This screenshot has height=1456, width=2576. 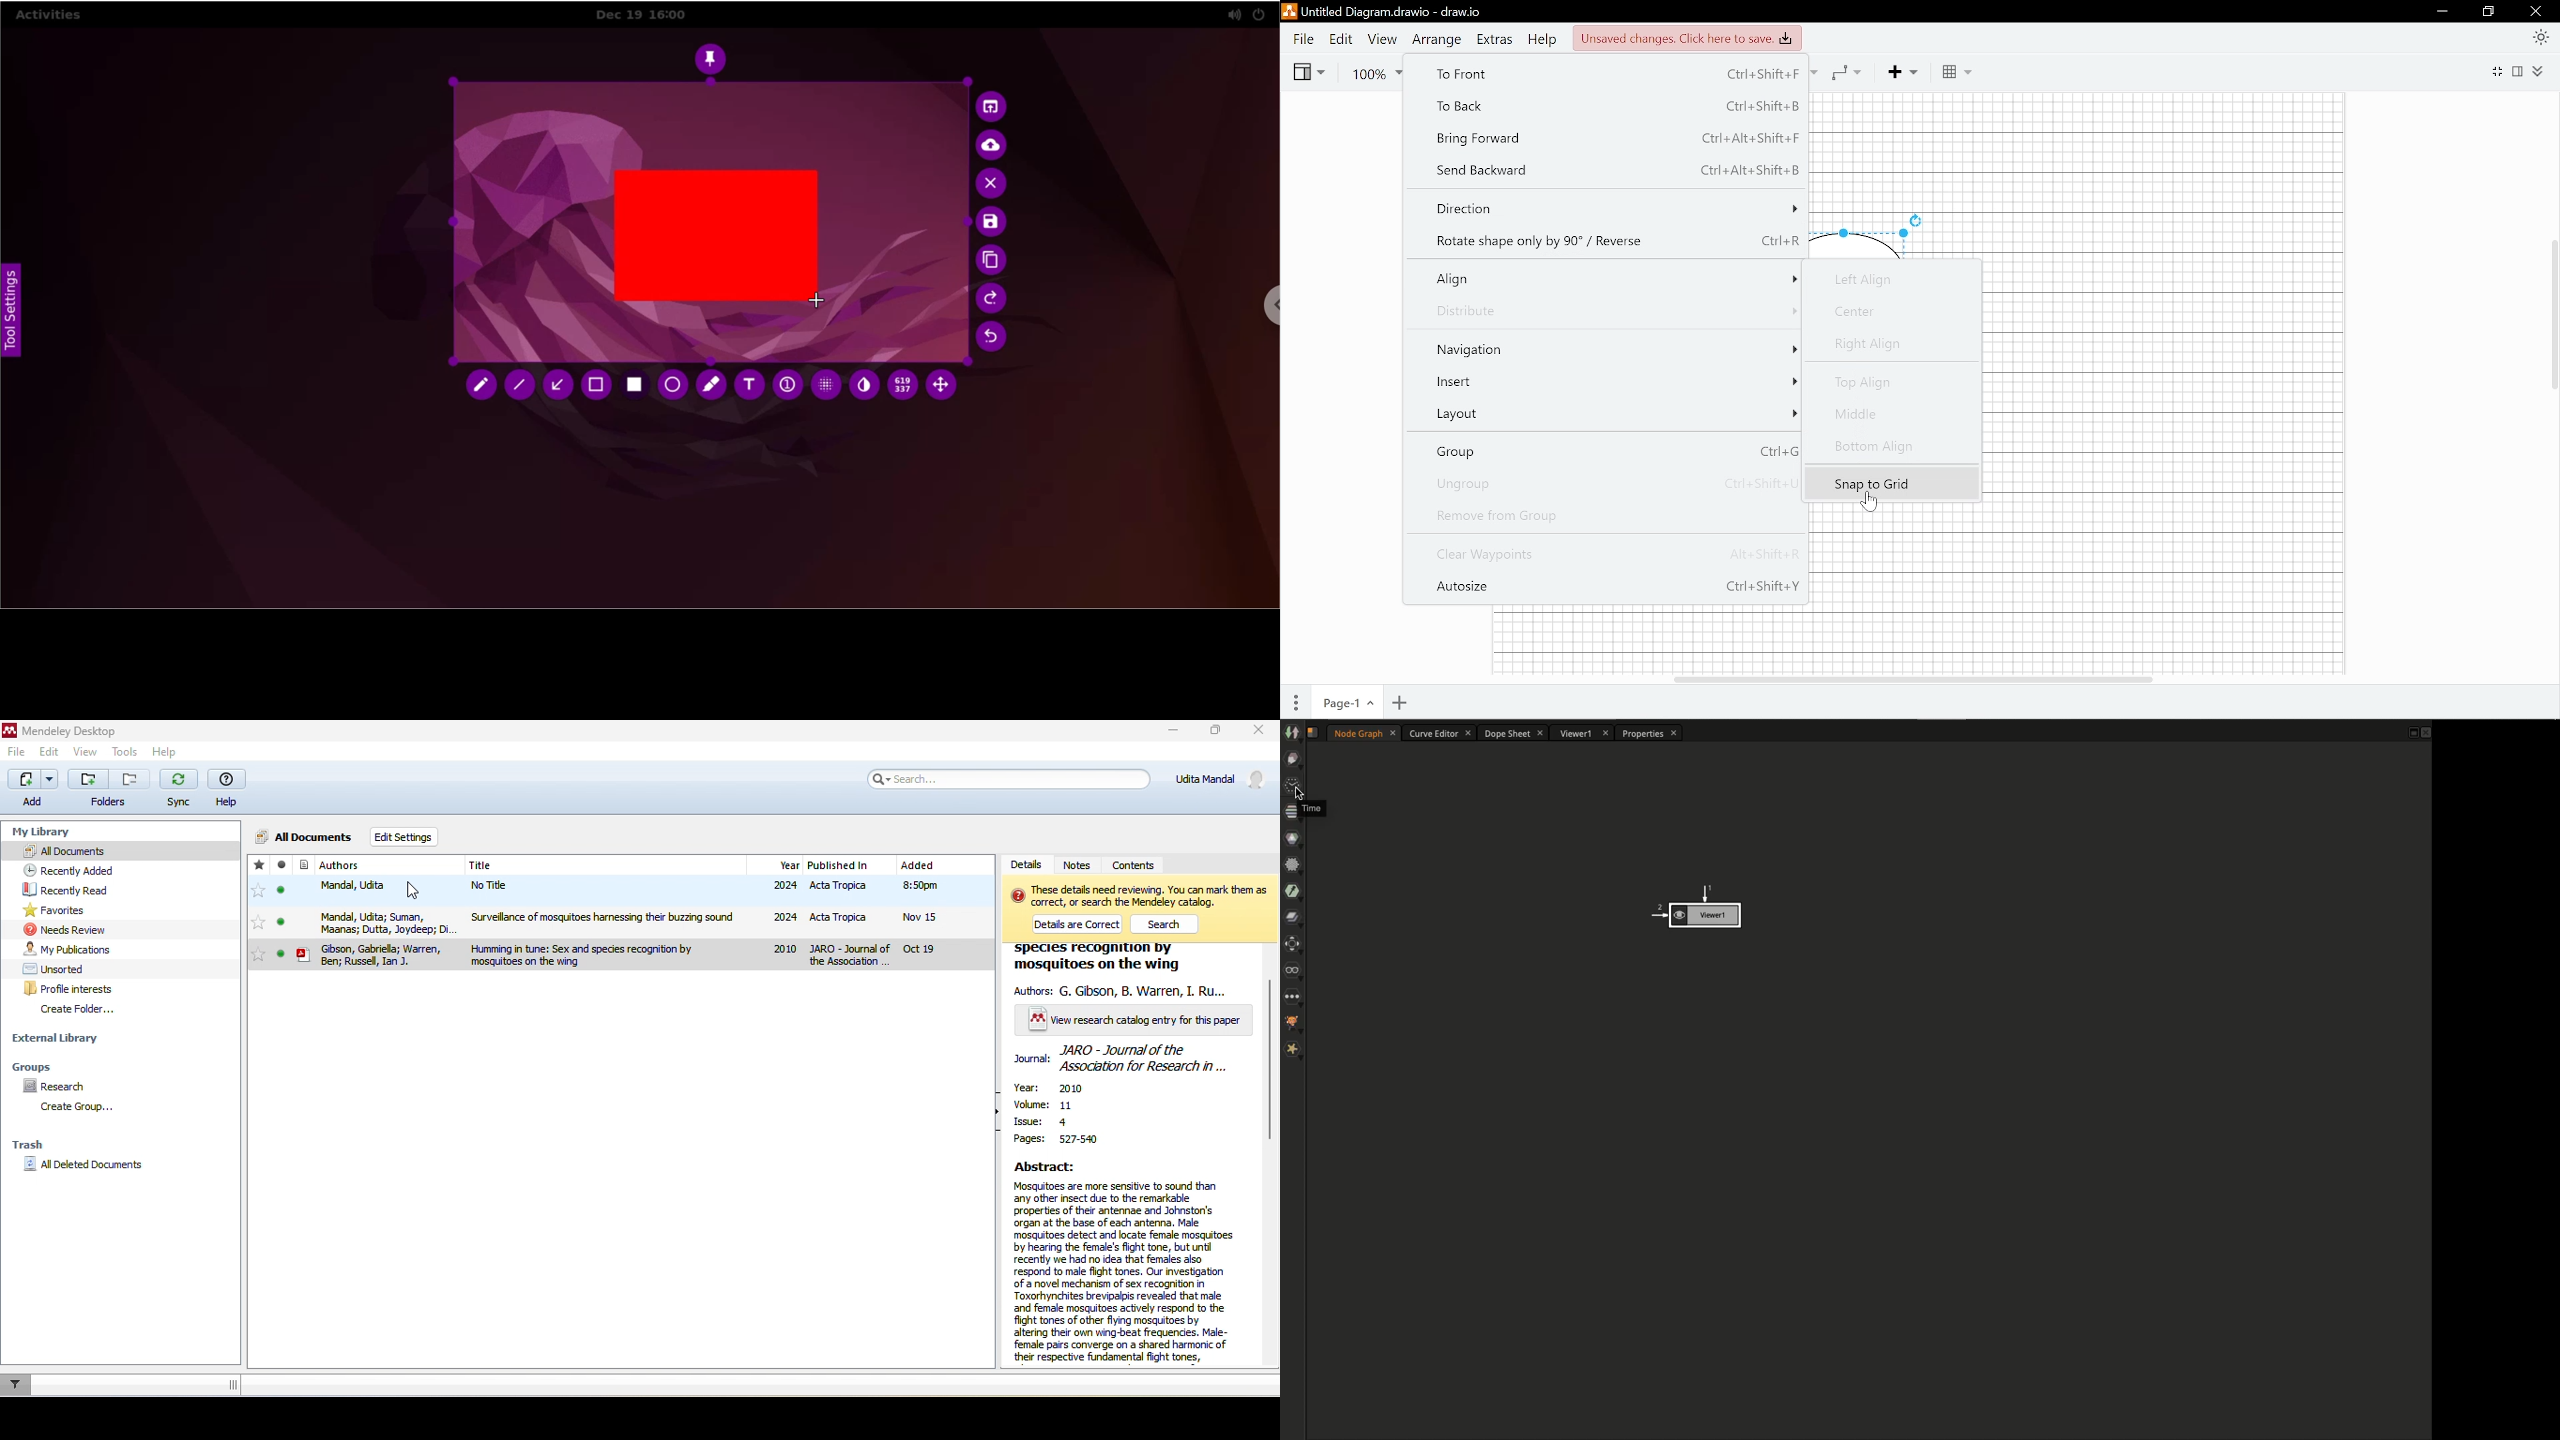 What do you see at coordinates (1134, 864) in the screenshot?
I see `contents` at bounding box center [1134, 864].